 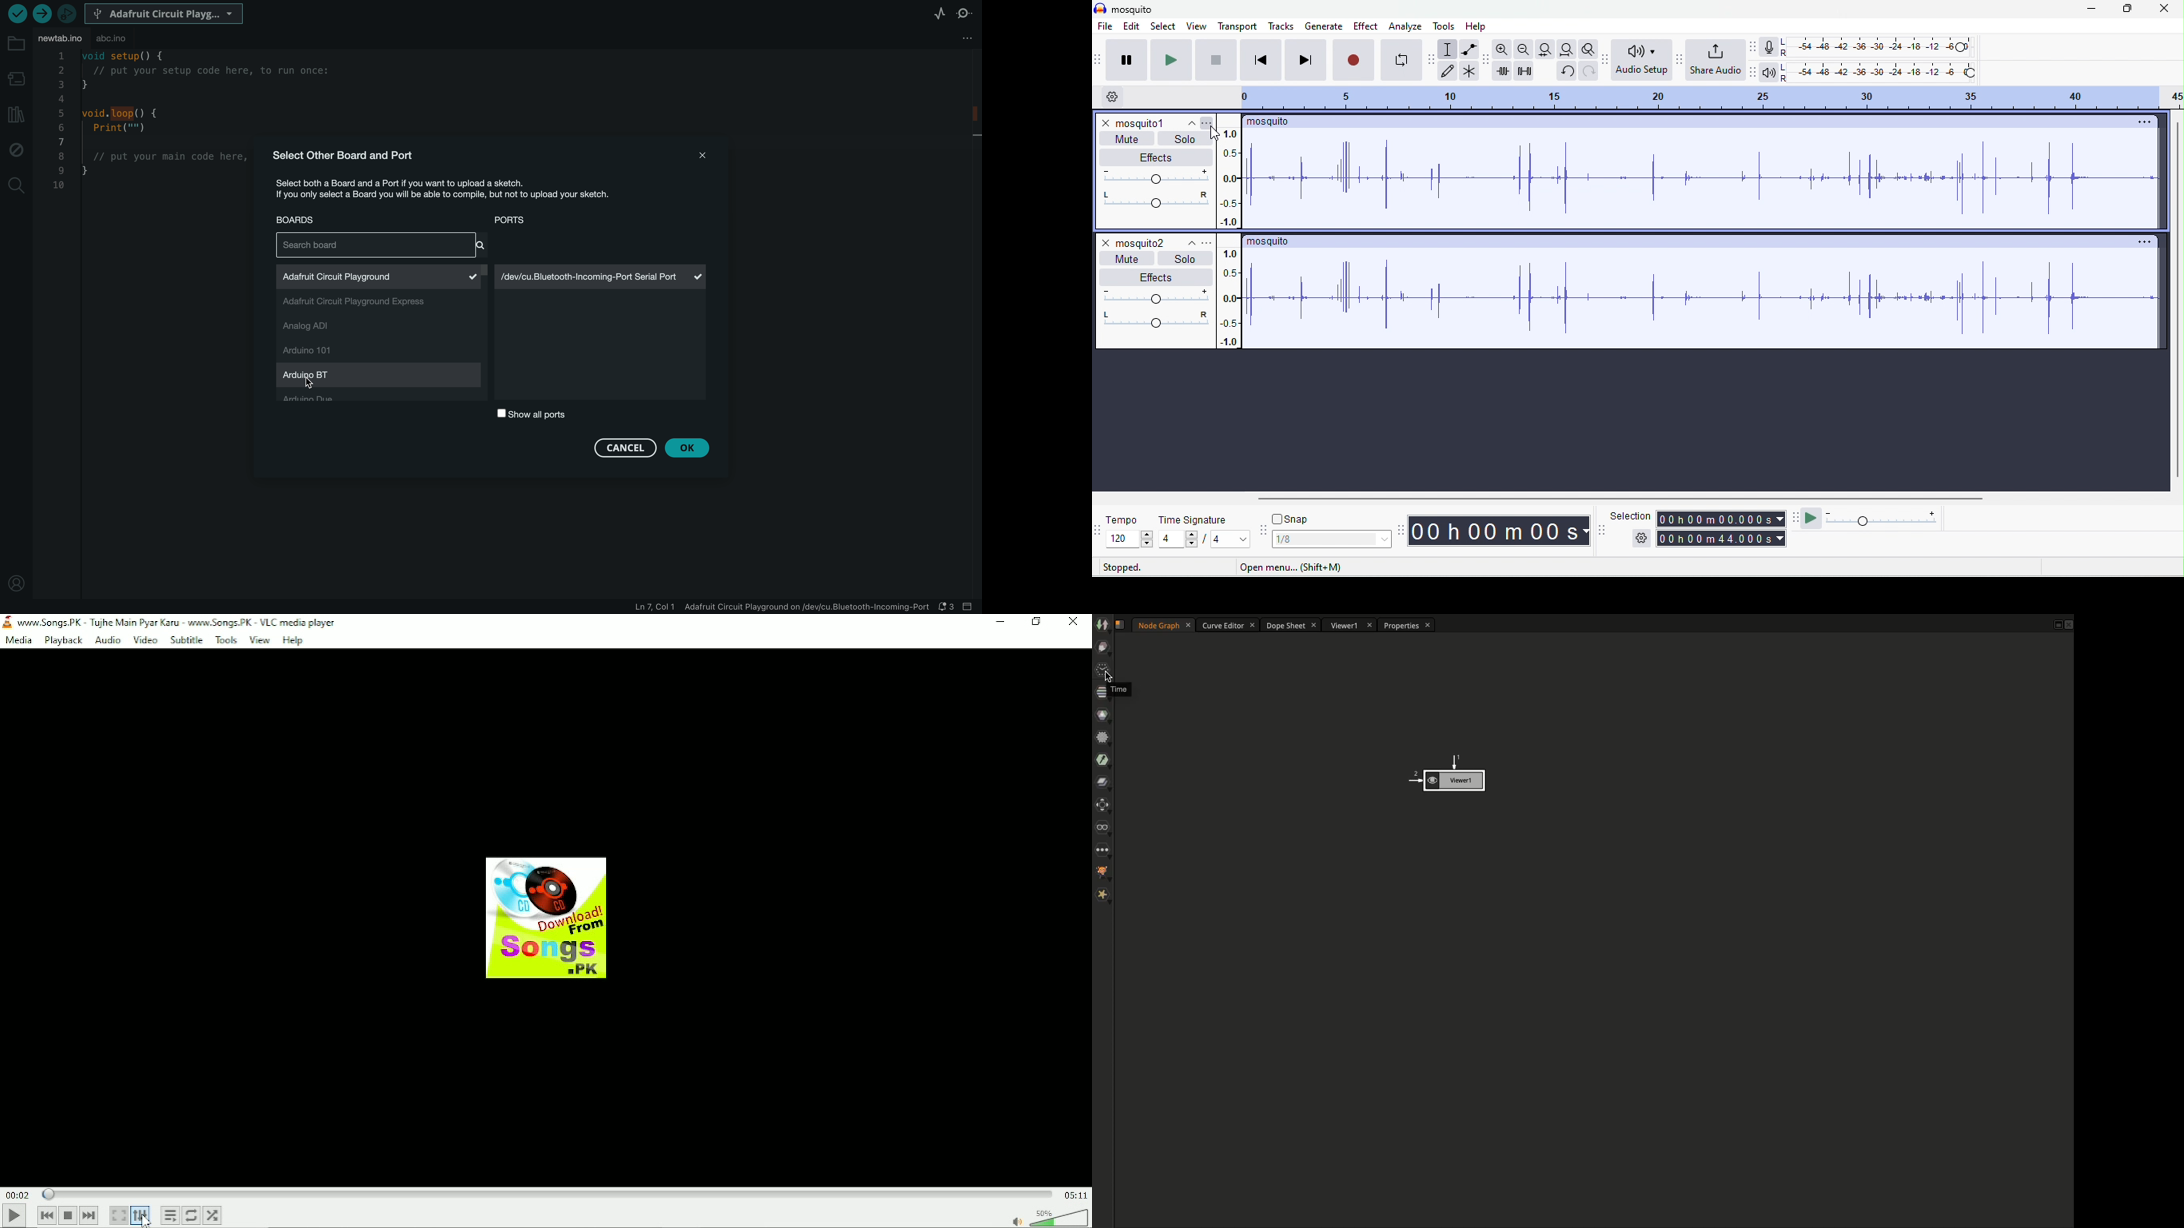 I want to click on mosquito, so click(x=1126, y=10).